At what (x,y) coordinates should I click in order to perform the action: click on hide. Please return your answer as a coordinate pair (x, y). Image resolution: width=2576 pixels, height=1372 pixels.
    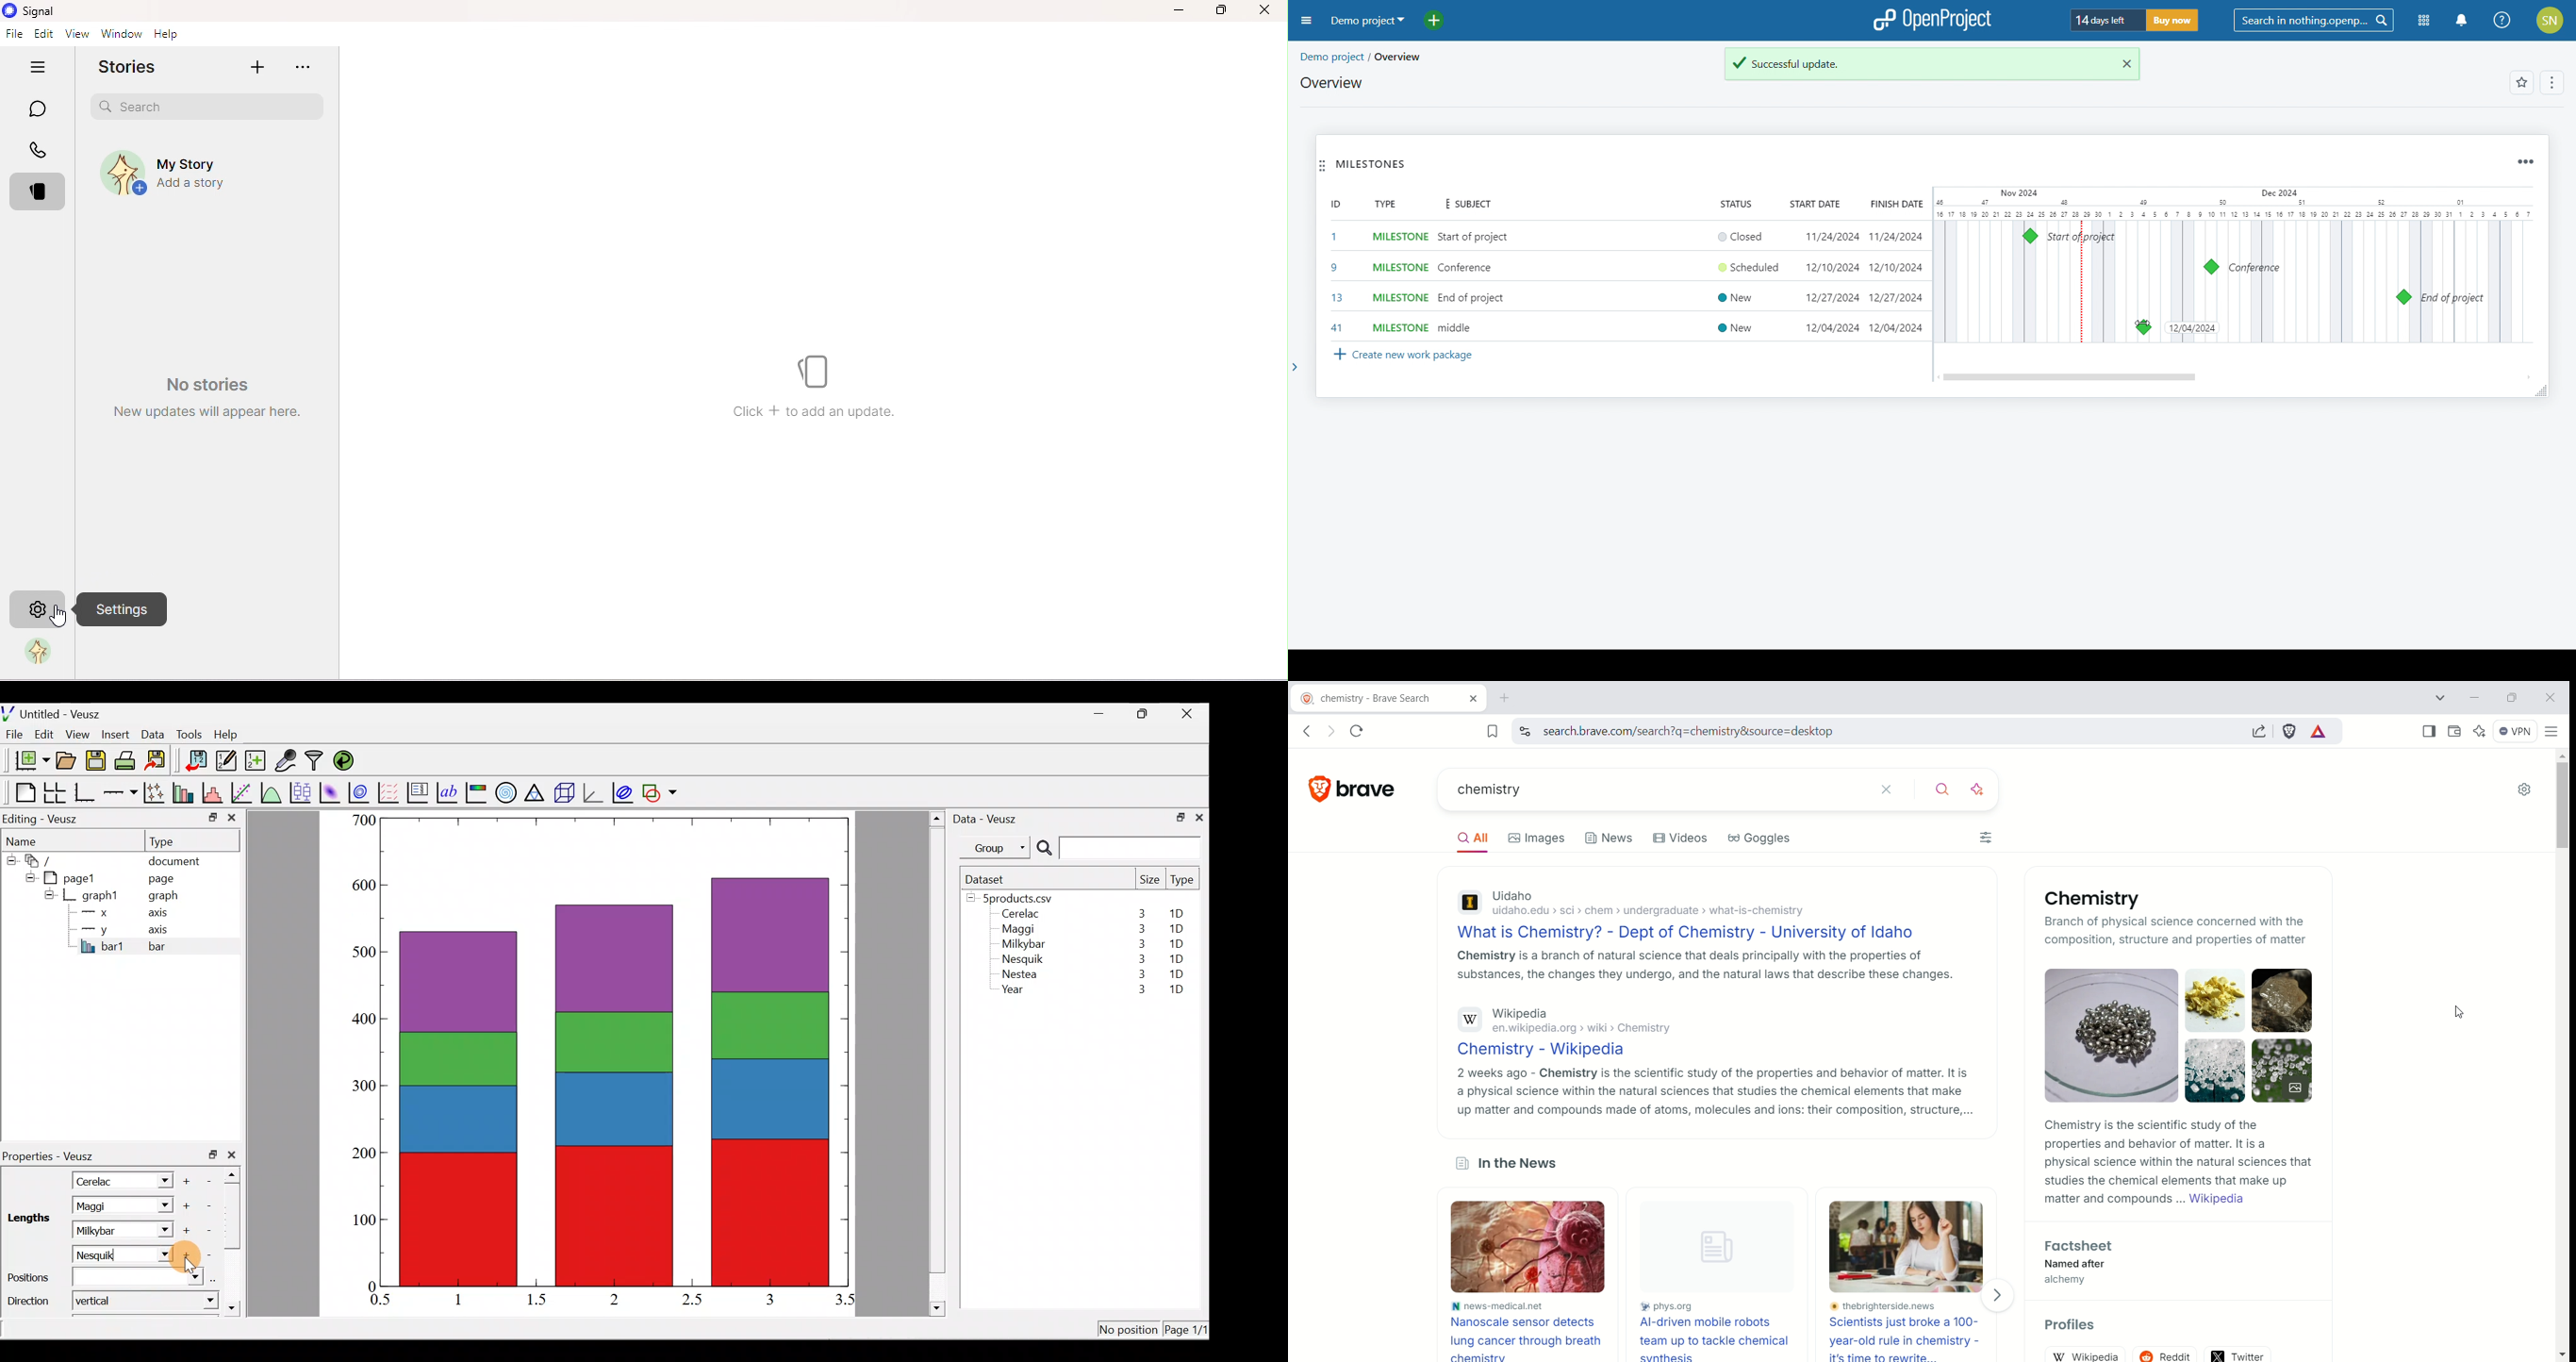
    Looking at the image, I should click on (28, 876).